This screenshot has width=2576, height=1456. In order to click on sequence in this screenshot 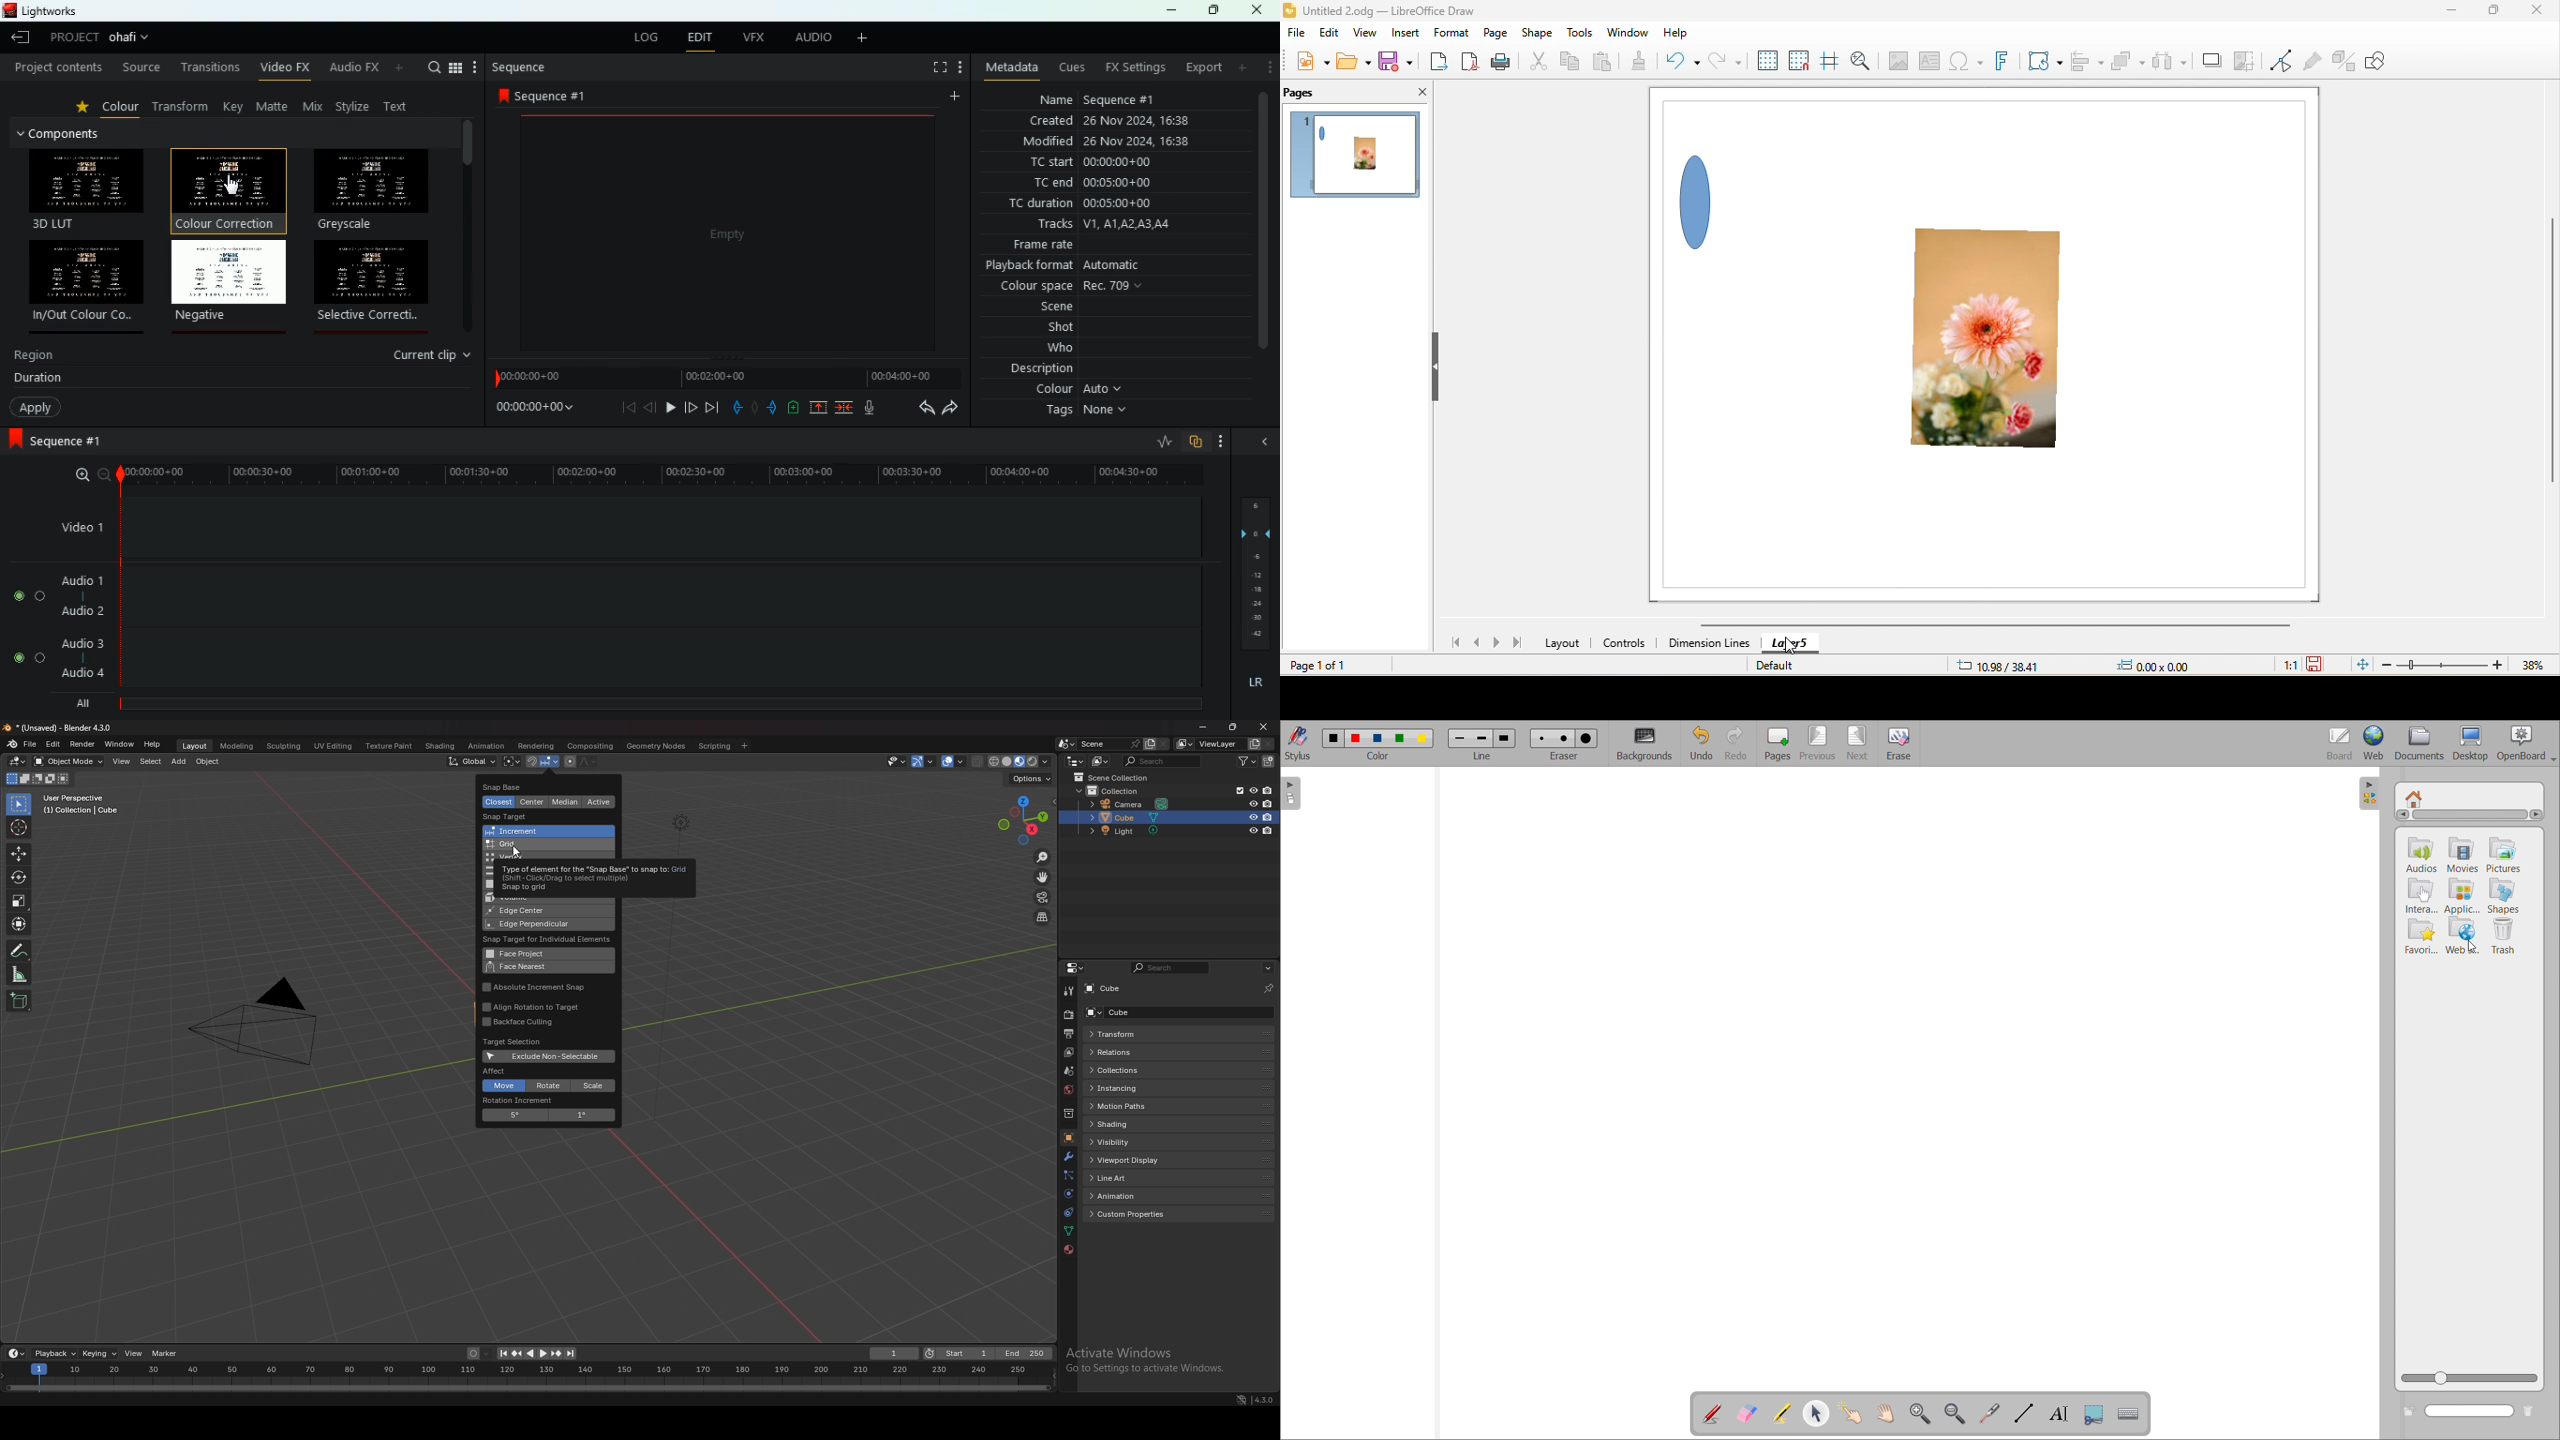, I will do `click(75, 441)`.